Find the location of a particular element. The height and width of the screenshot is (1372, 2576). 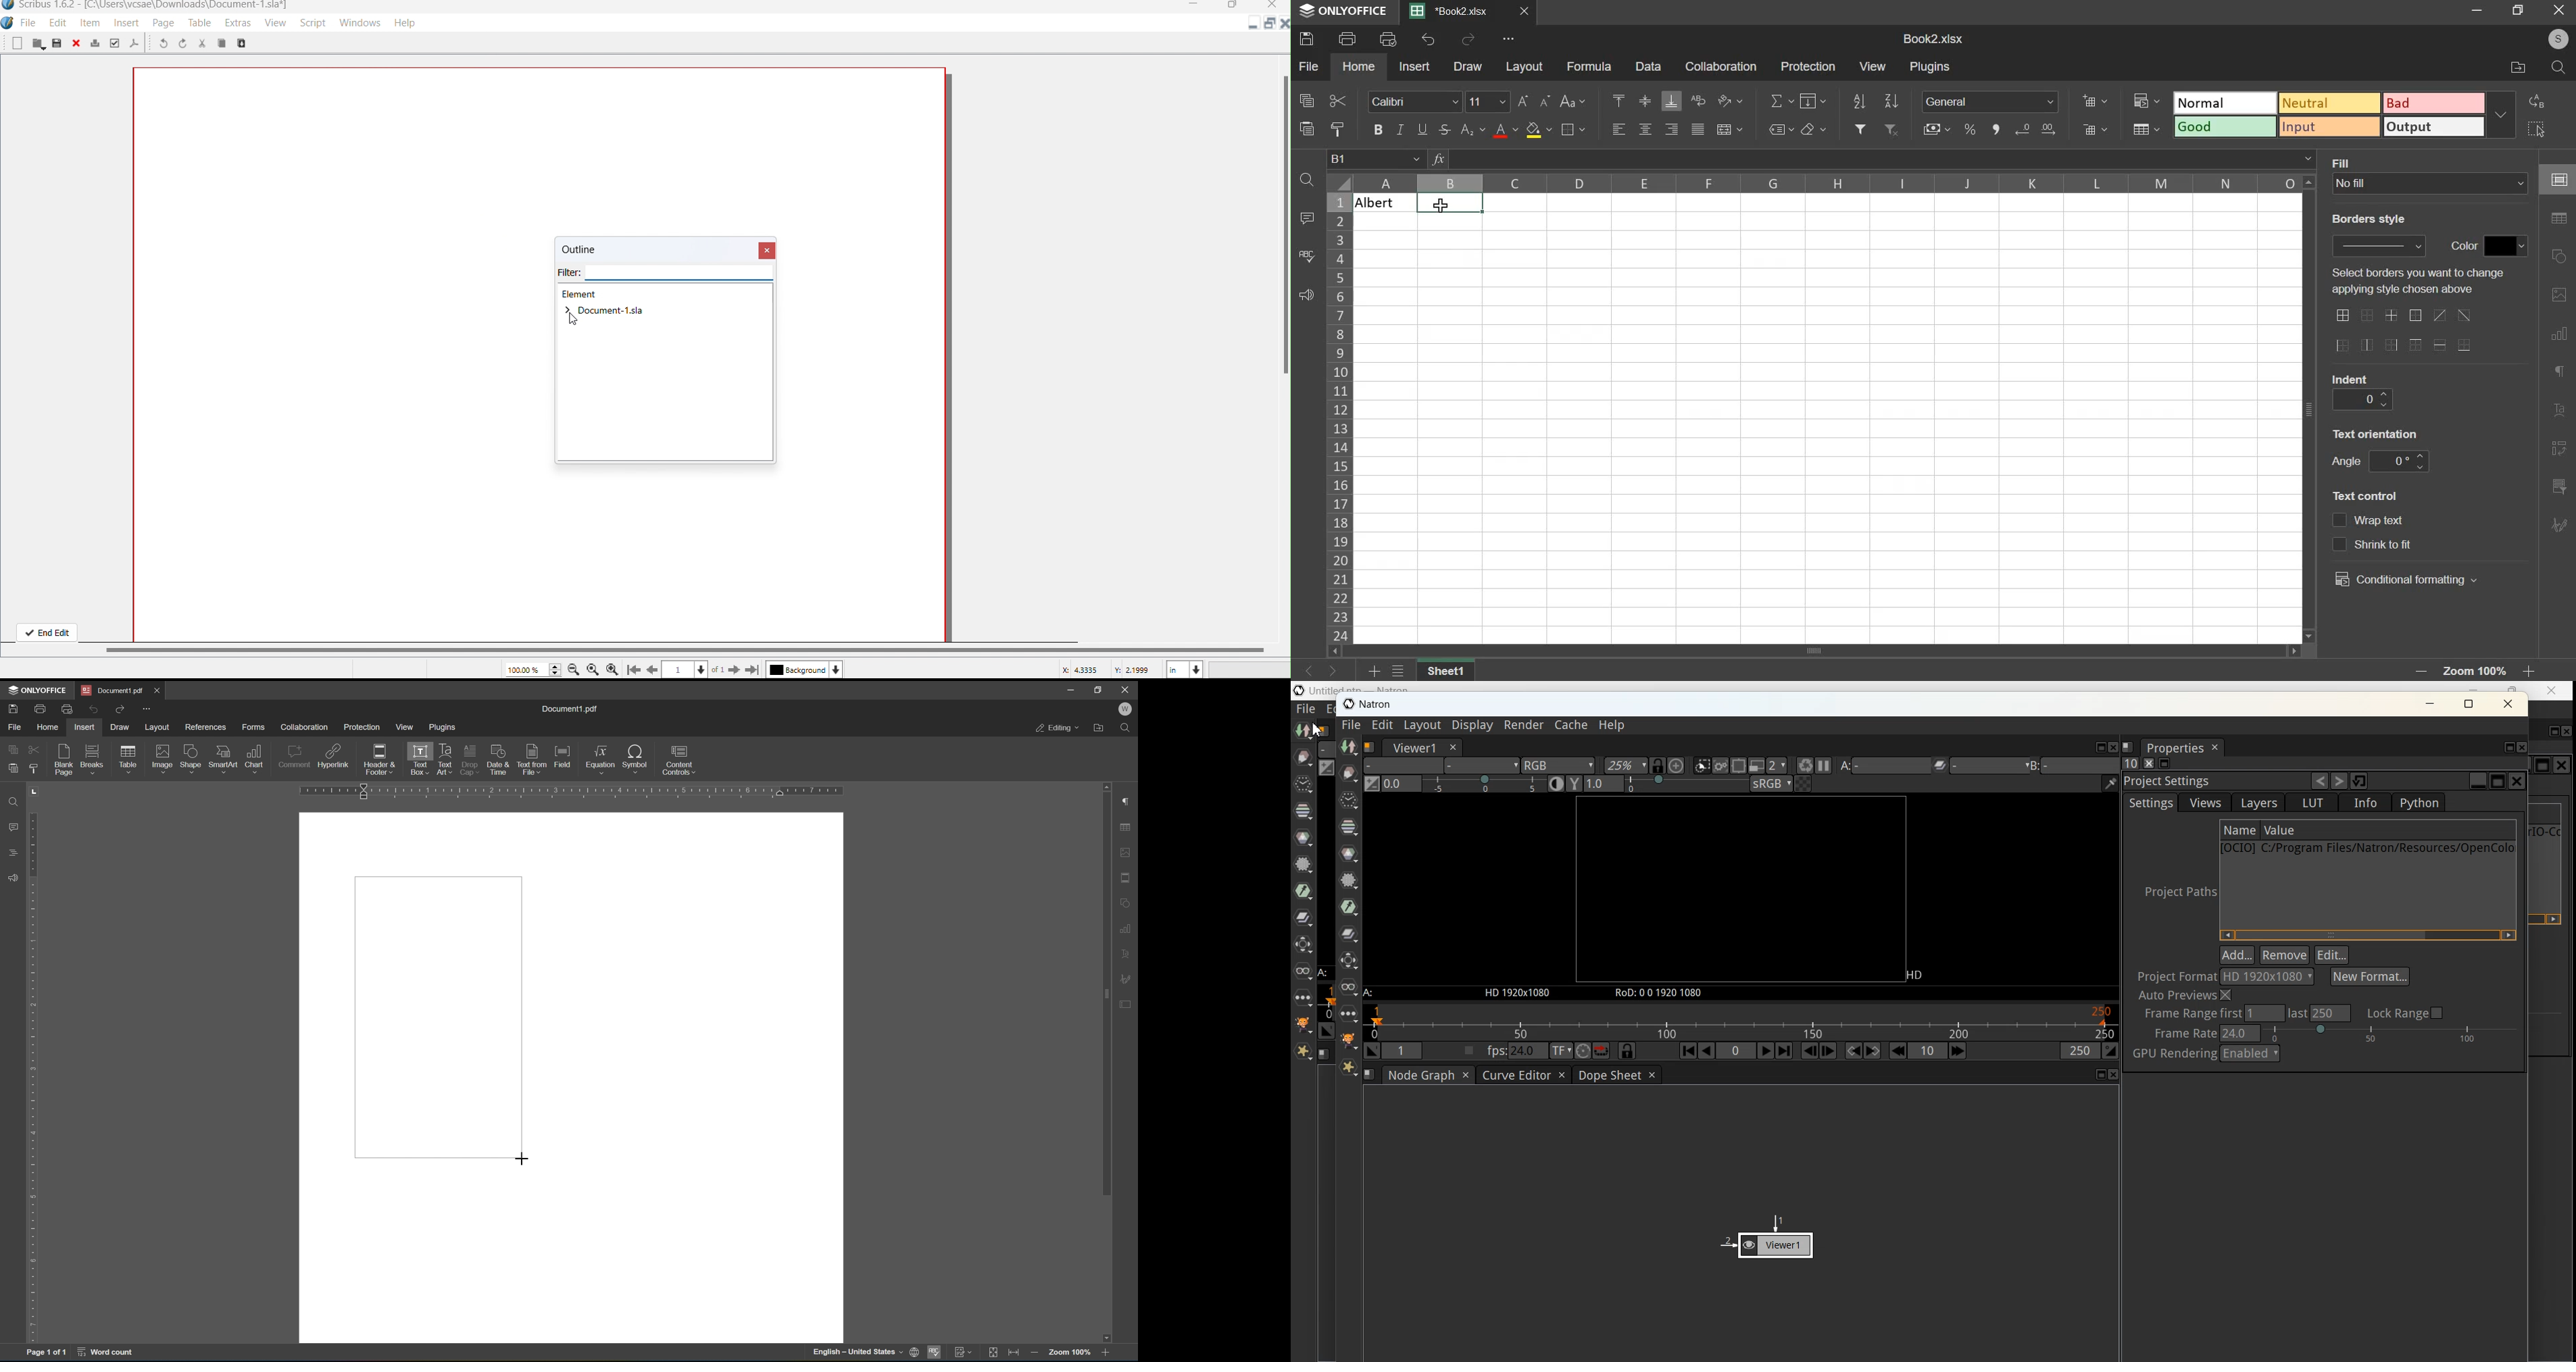

script is located at coordinates (312, 23).